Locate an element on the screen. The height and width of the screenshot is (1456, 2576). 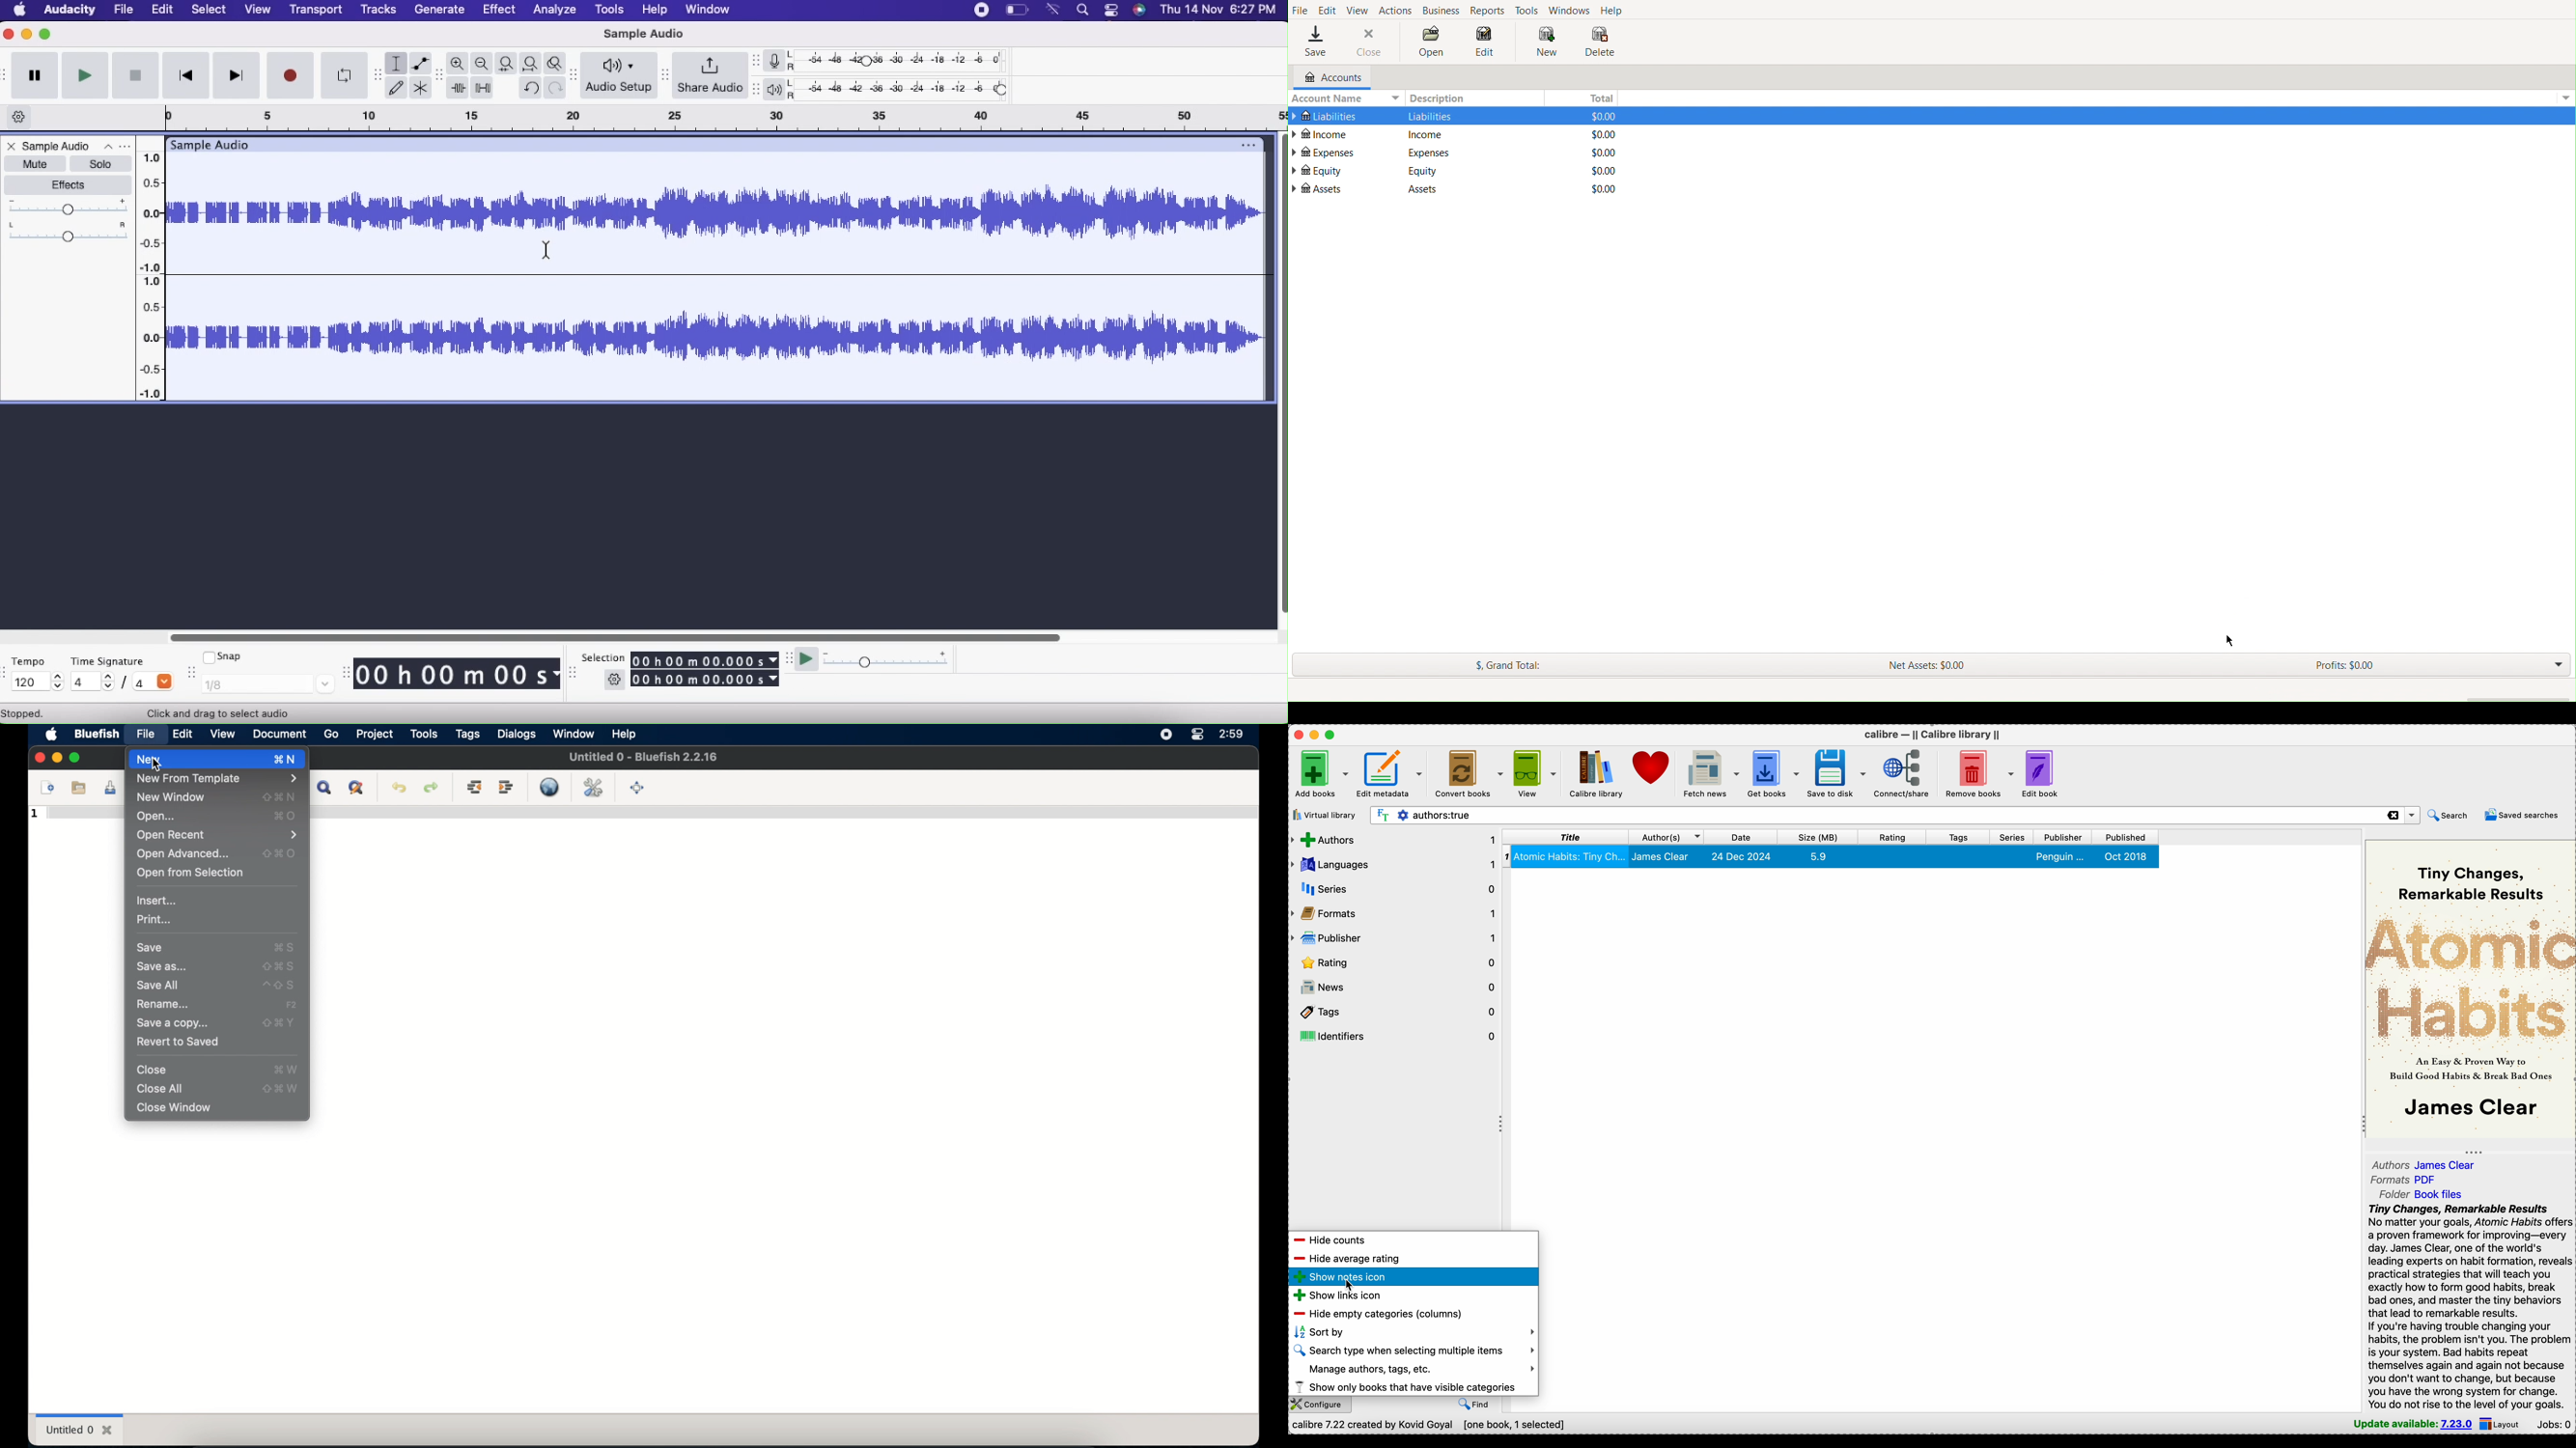
Calibre 7.22 created by Kovid Goyal [one book, 1 selected] is located at coordinates (1427, 1426).